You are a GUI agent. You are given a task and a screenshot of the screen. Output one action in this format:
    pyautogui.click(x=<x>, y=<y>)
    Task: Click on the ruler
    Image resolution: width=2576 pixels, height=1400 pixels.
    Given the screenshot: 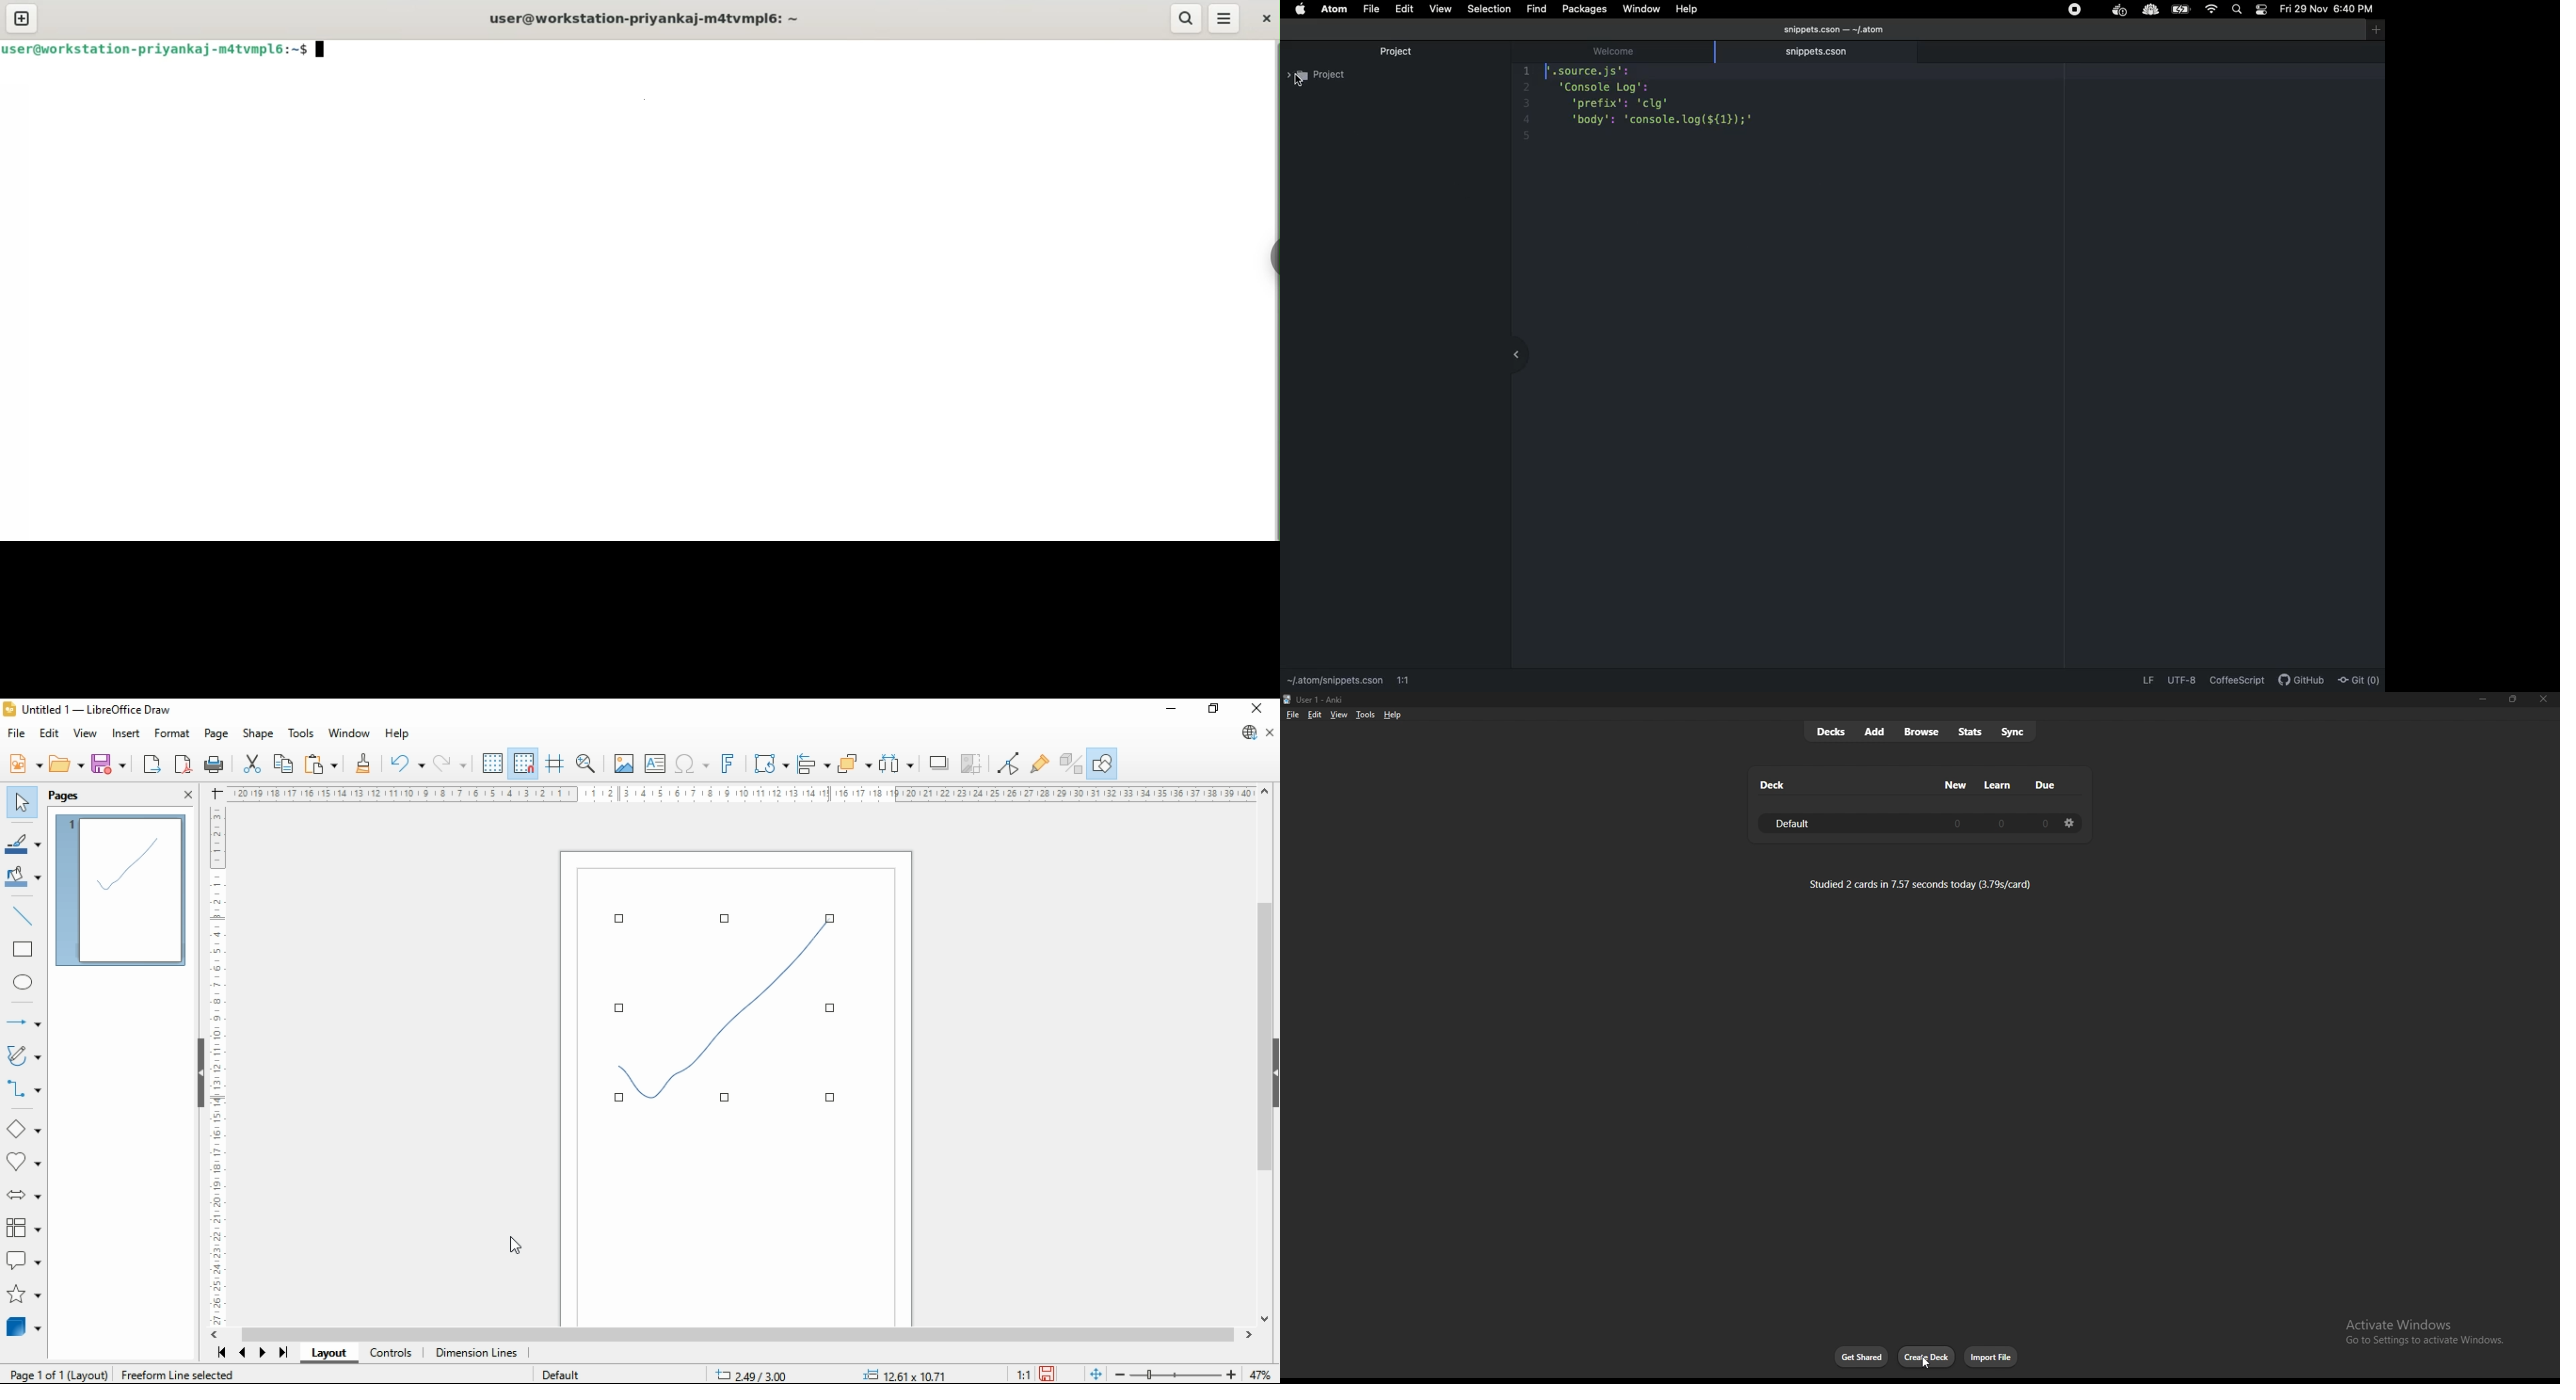 What is the action you would take?
    pyautogui.click(x=739, y=793)
    